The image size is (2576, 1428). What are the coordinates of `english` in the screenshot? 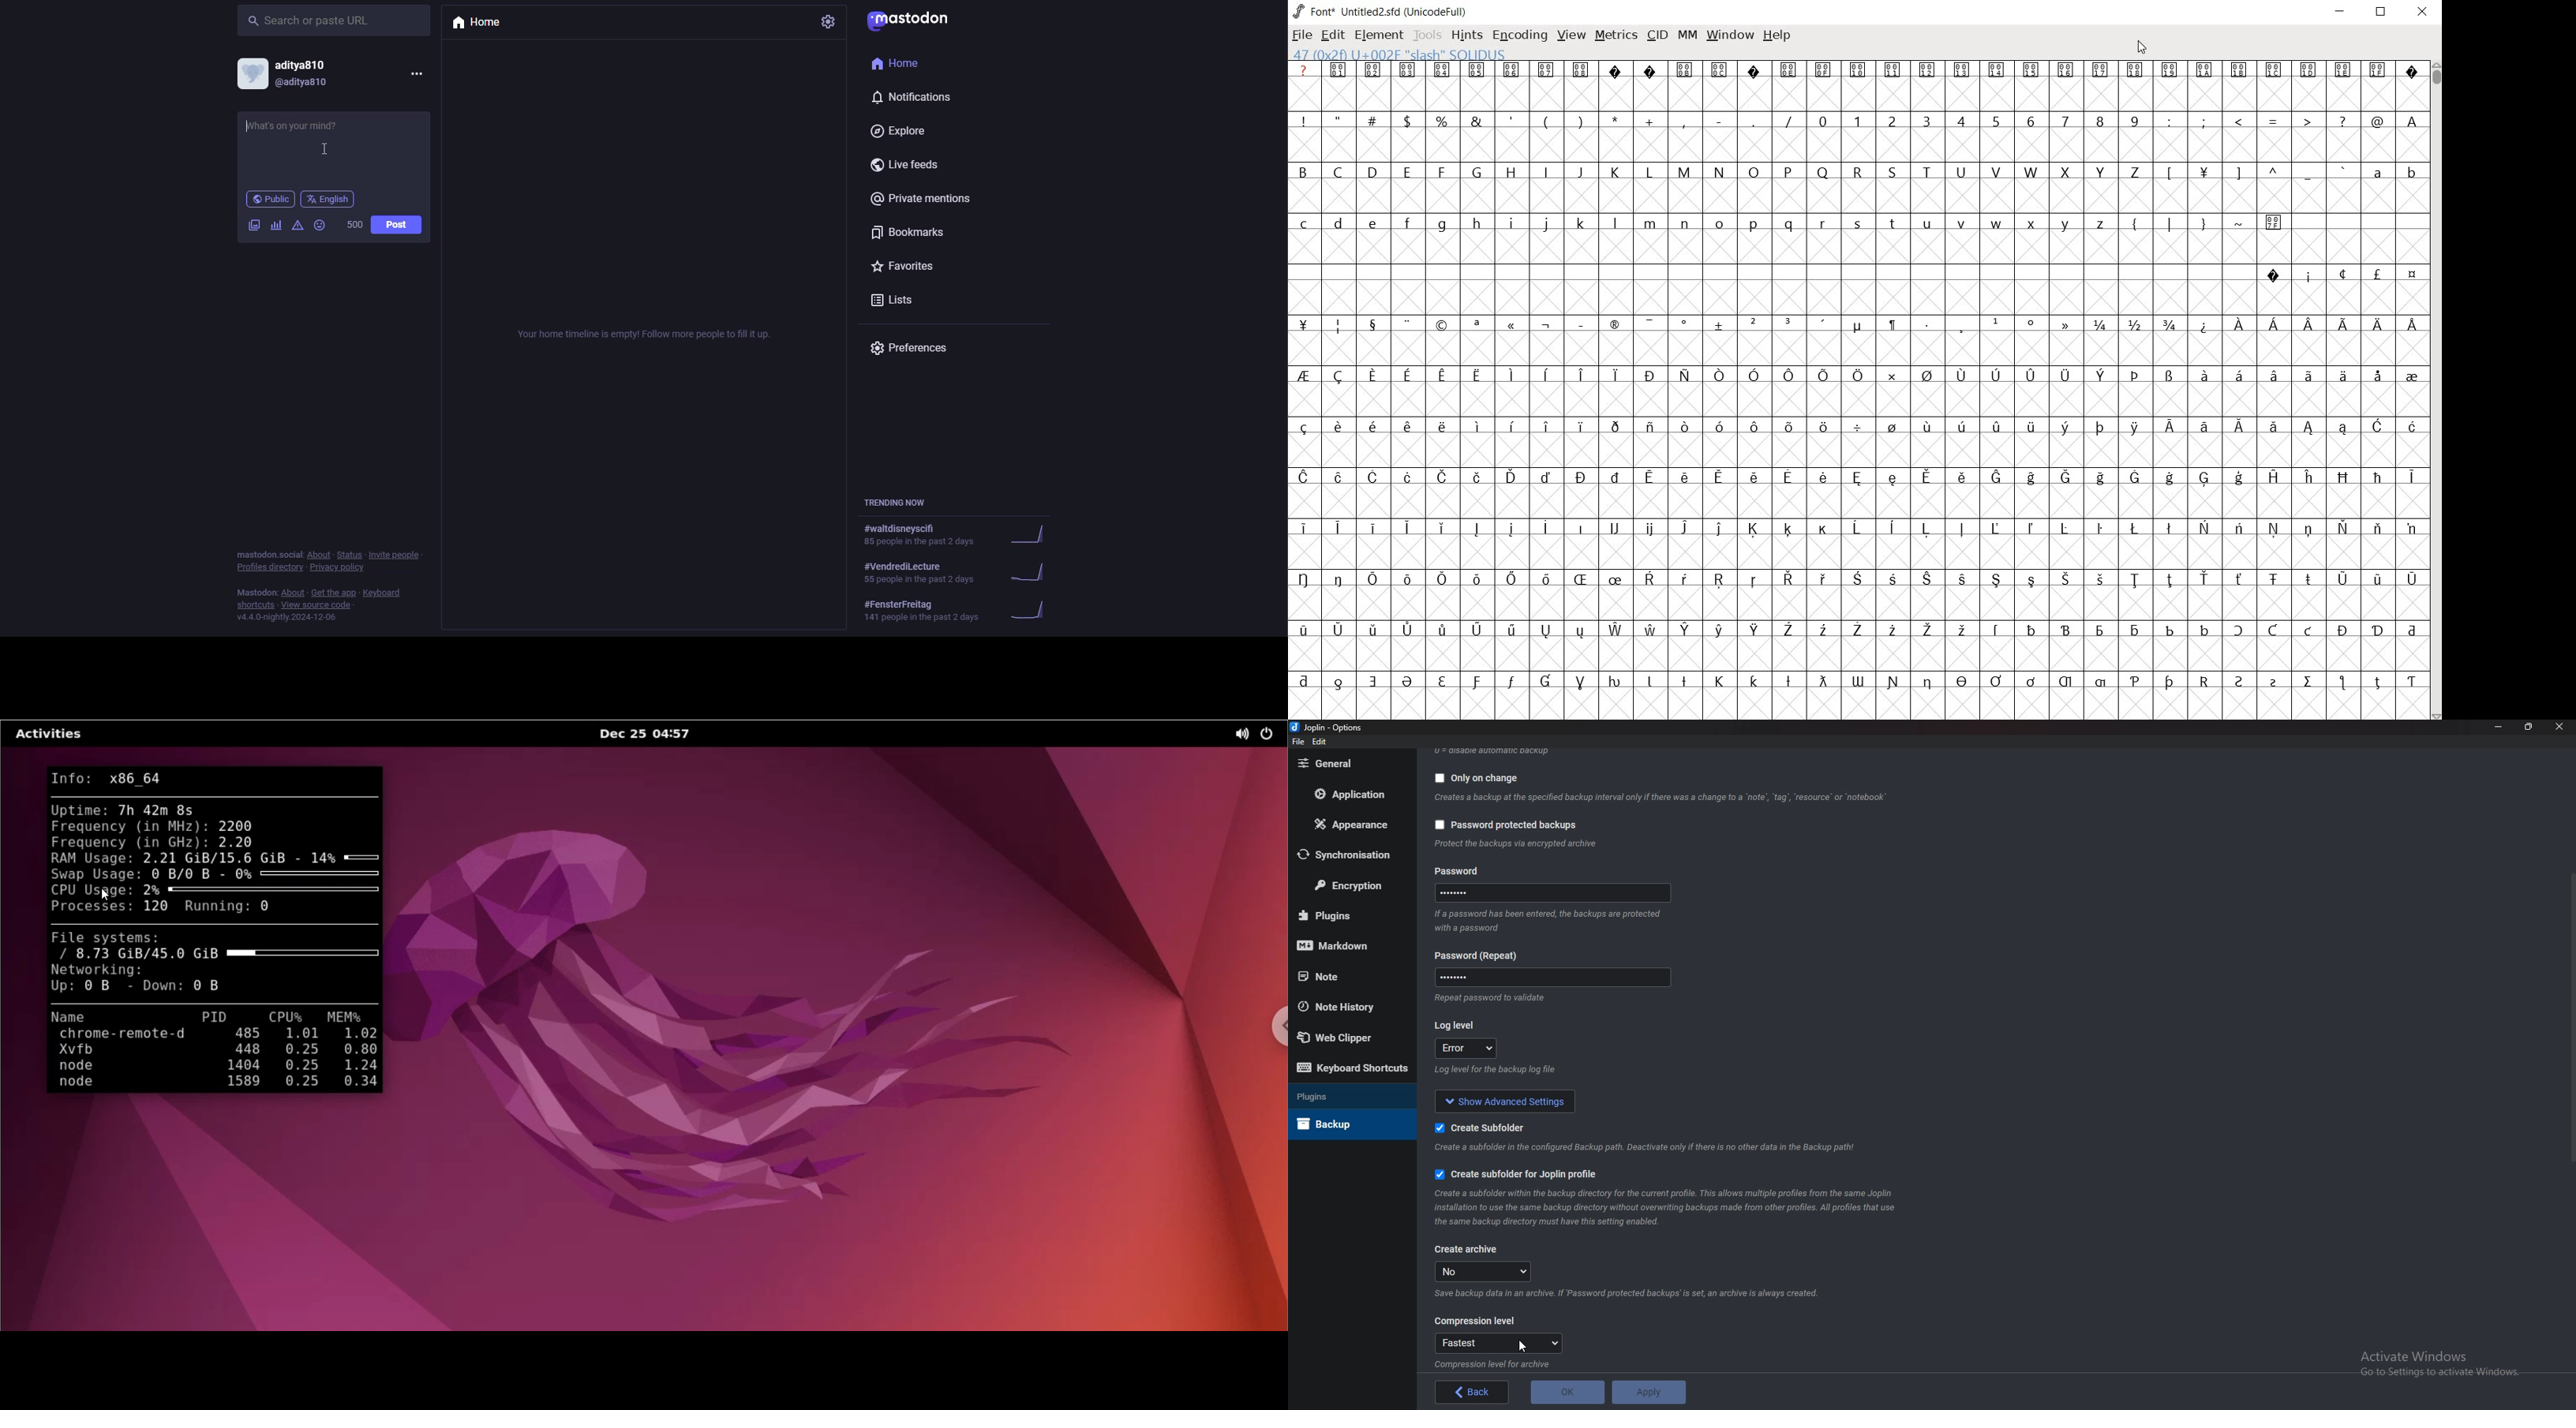 It's located at (327, 200).